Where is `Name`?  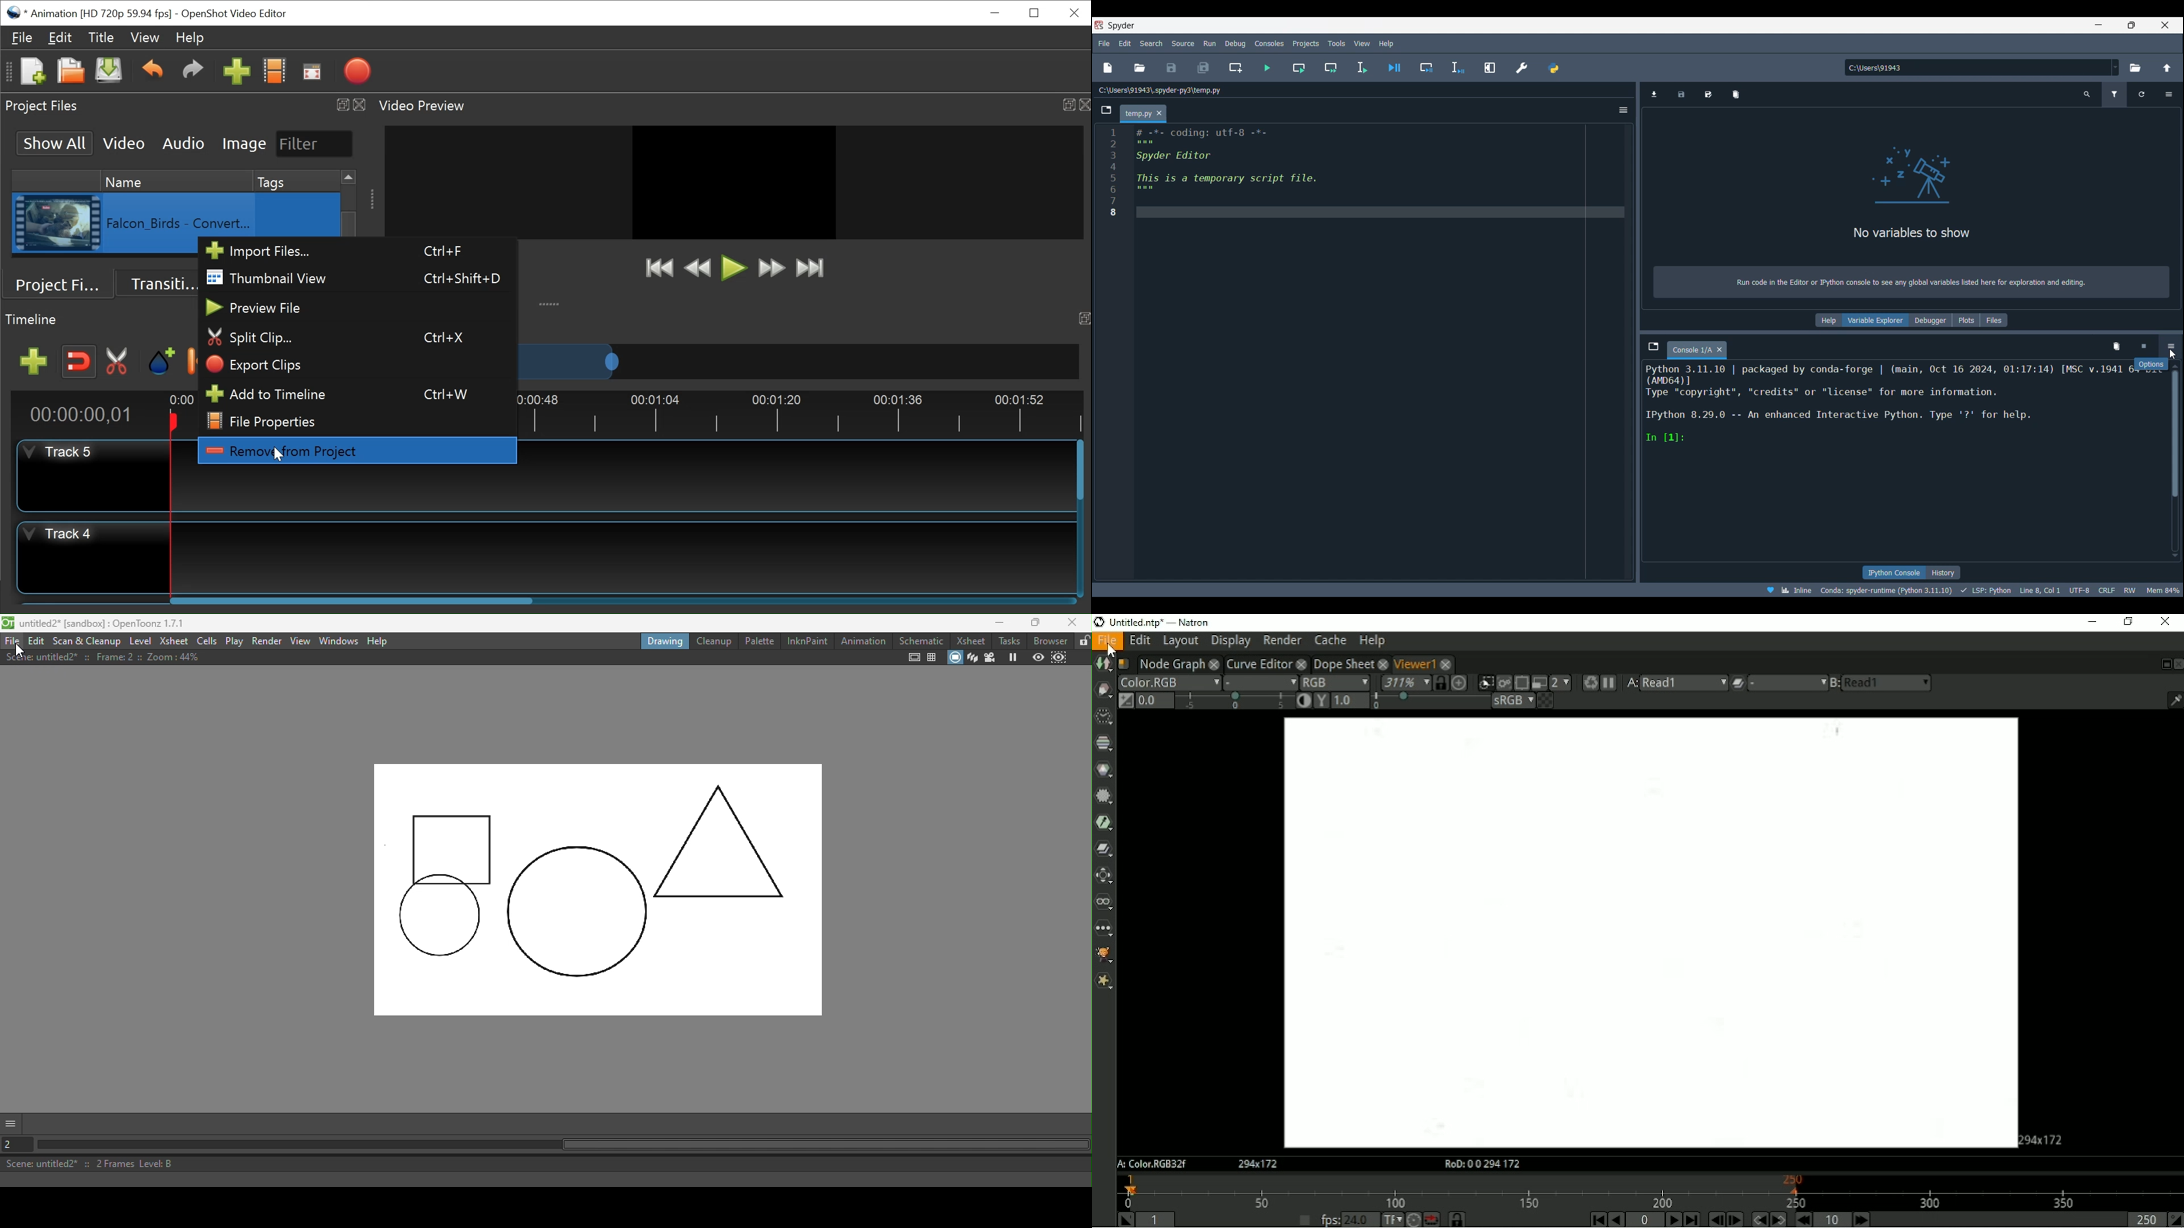
Name is located at coordinates (177, 180).